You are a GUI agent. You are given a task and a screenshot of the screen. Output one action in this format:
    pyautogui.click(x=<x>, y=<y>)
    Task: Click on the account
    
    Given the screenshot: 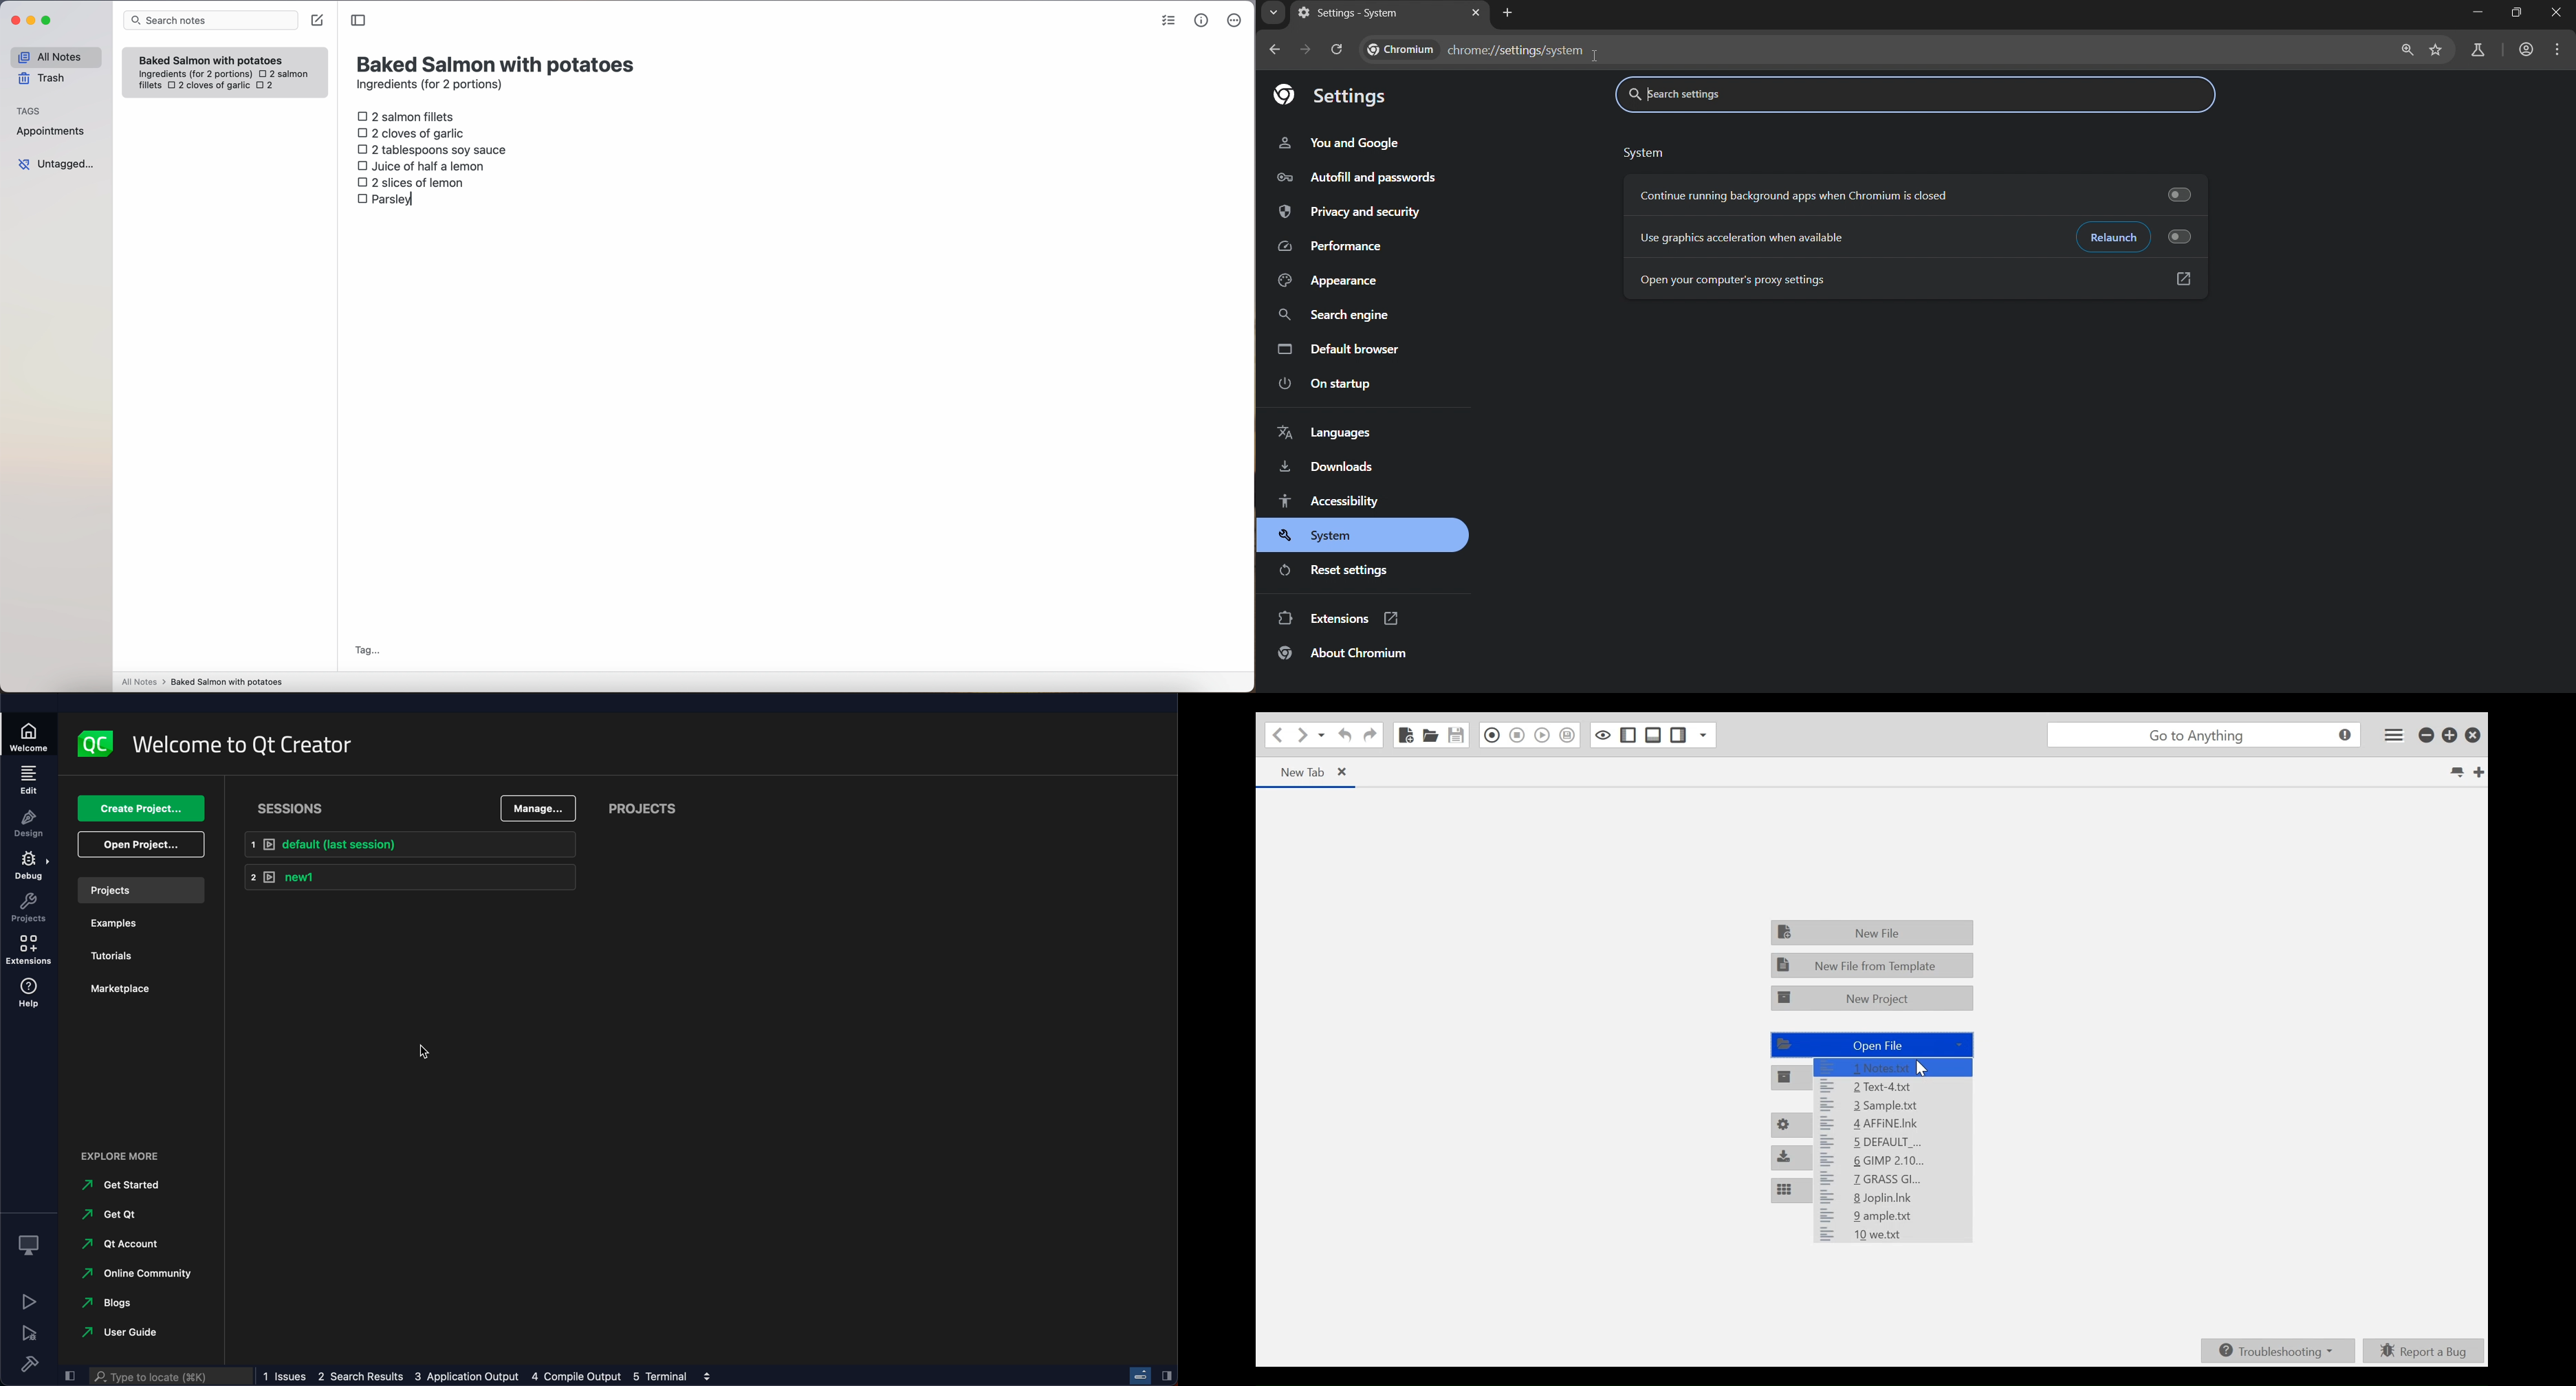 What is the action you would take?
    pyautogui.click(x=2527, y=51)
    